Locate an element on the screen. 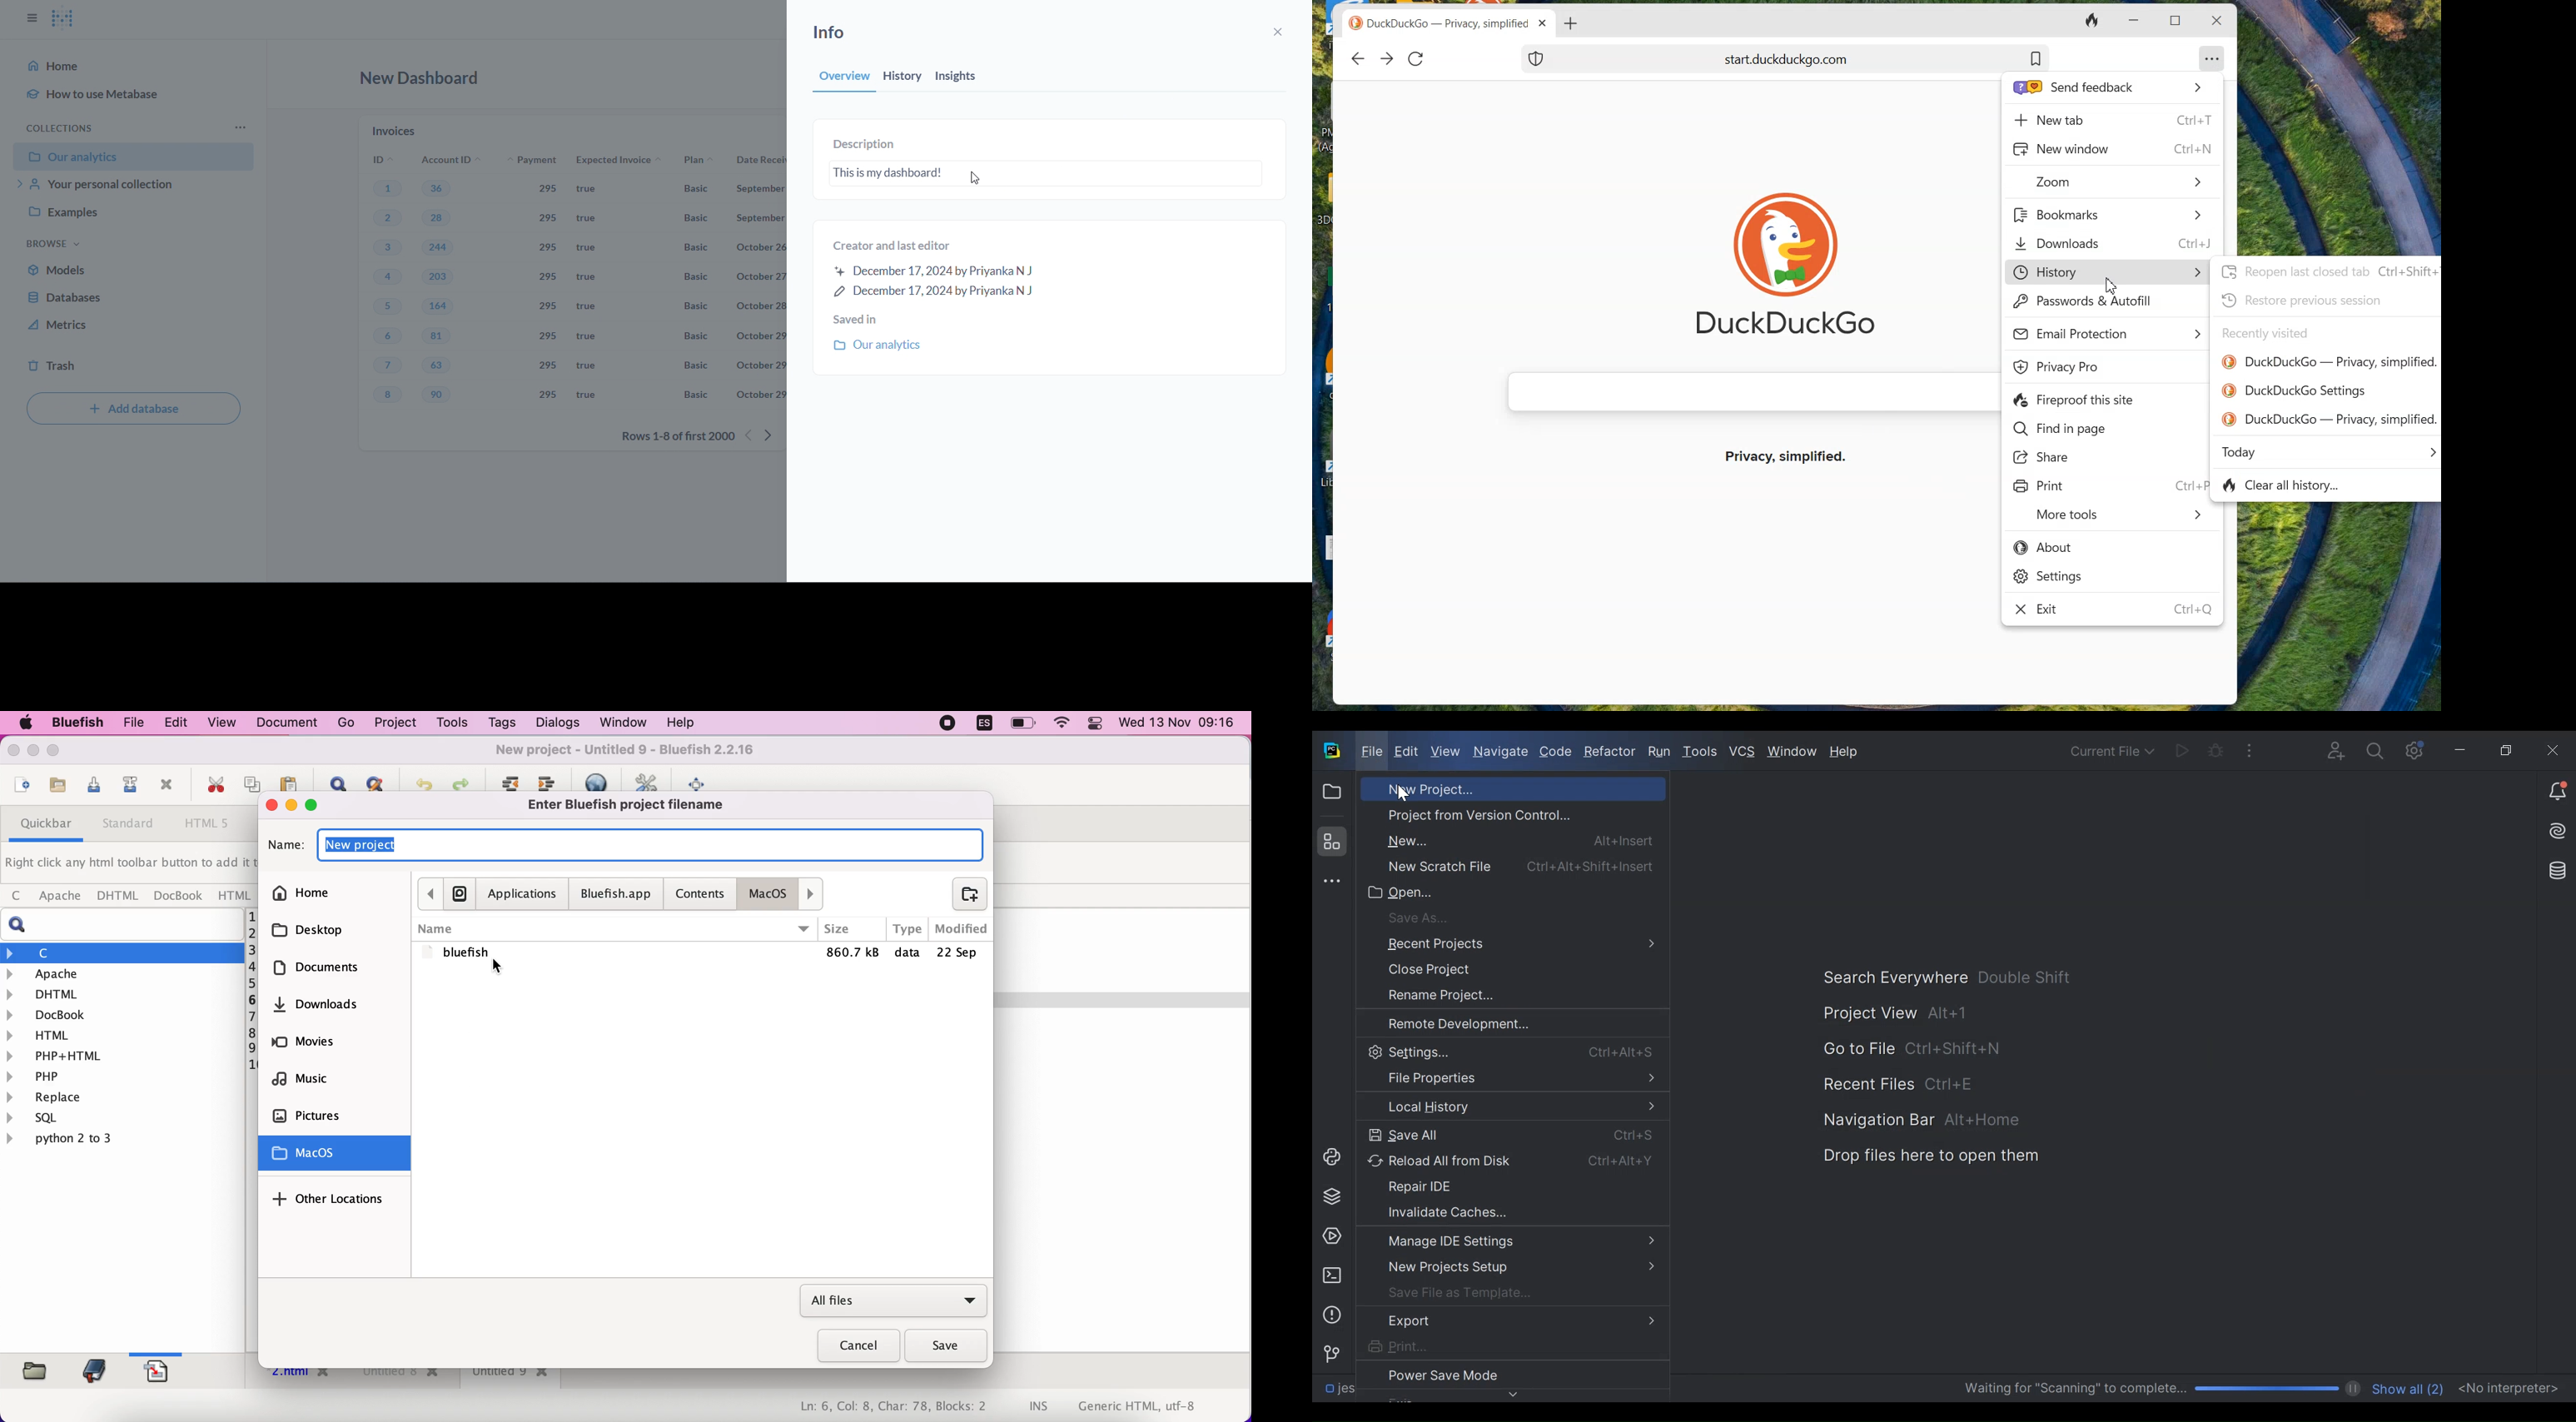 Image resolution: width=2576 pixels, height=1428 pixels. october 29 is located at coordinates (759, 336).